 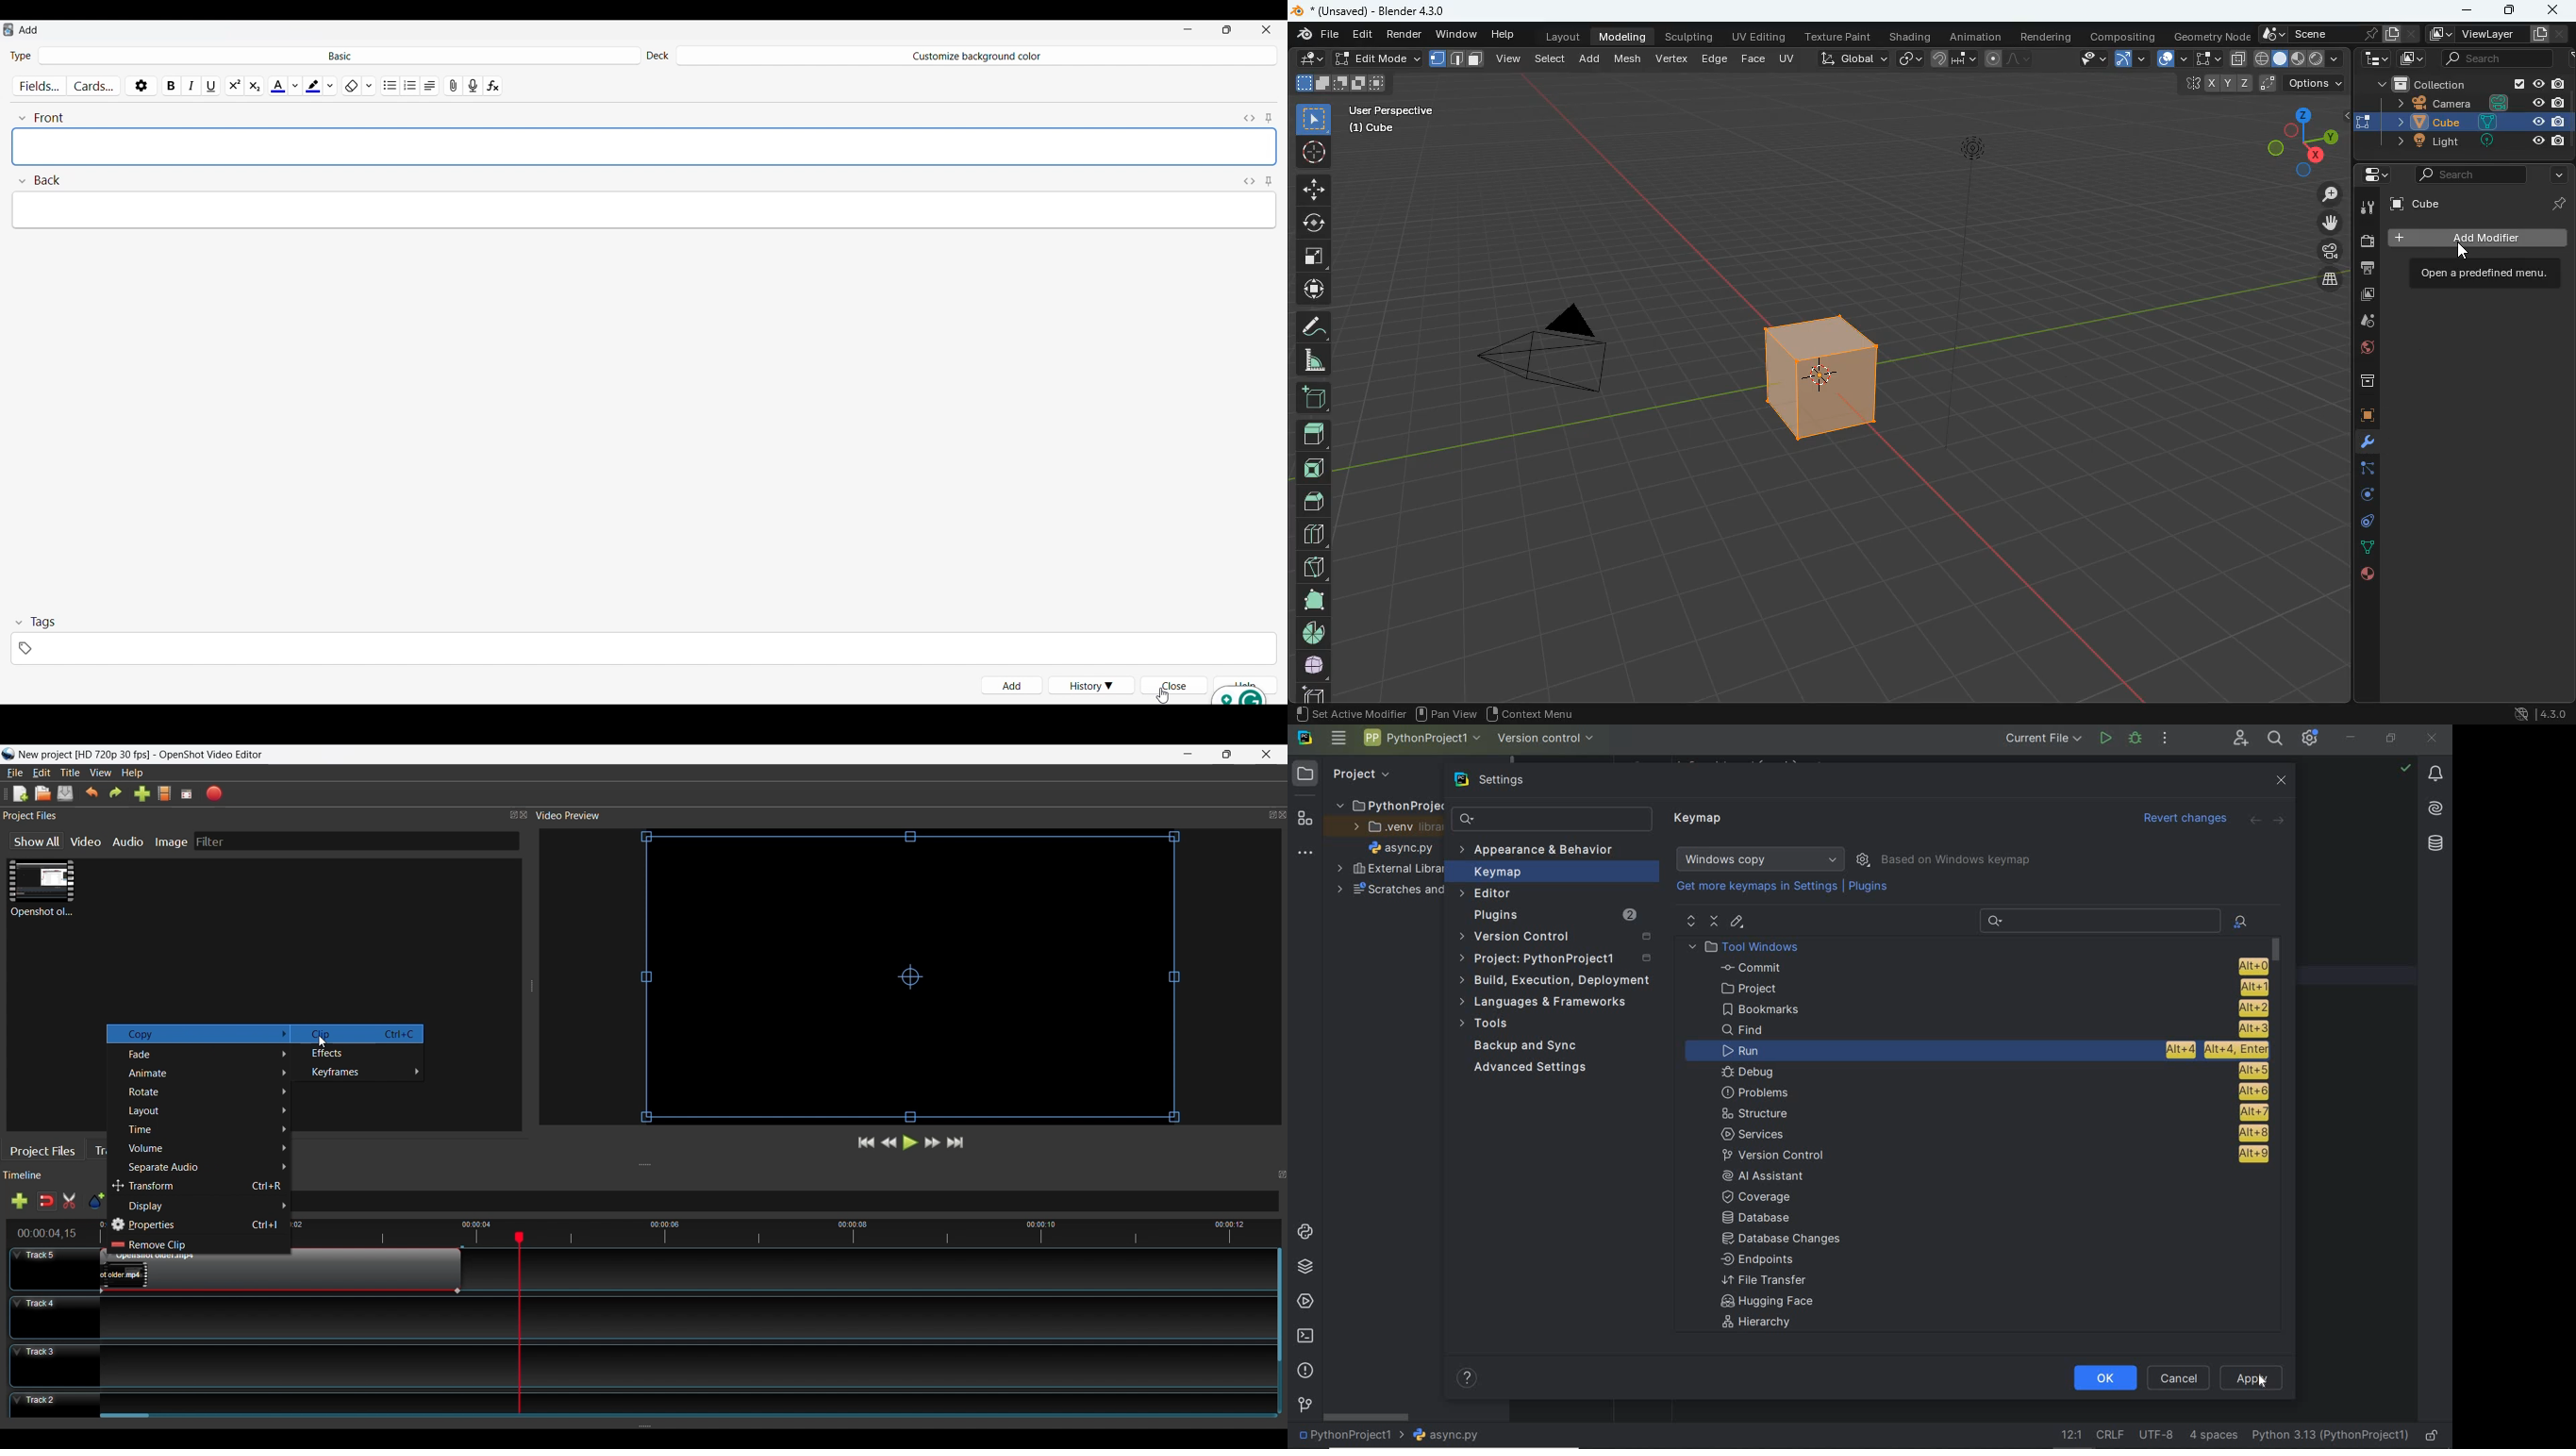 What do you see at coordinates (2432, 1437) in the screenshot?
I see `make file ready only` at bounding box center [2432, 1437].